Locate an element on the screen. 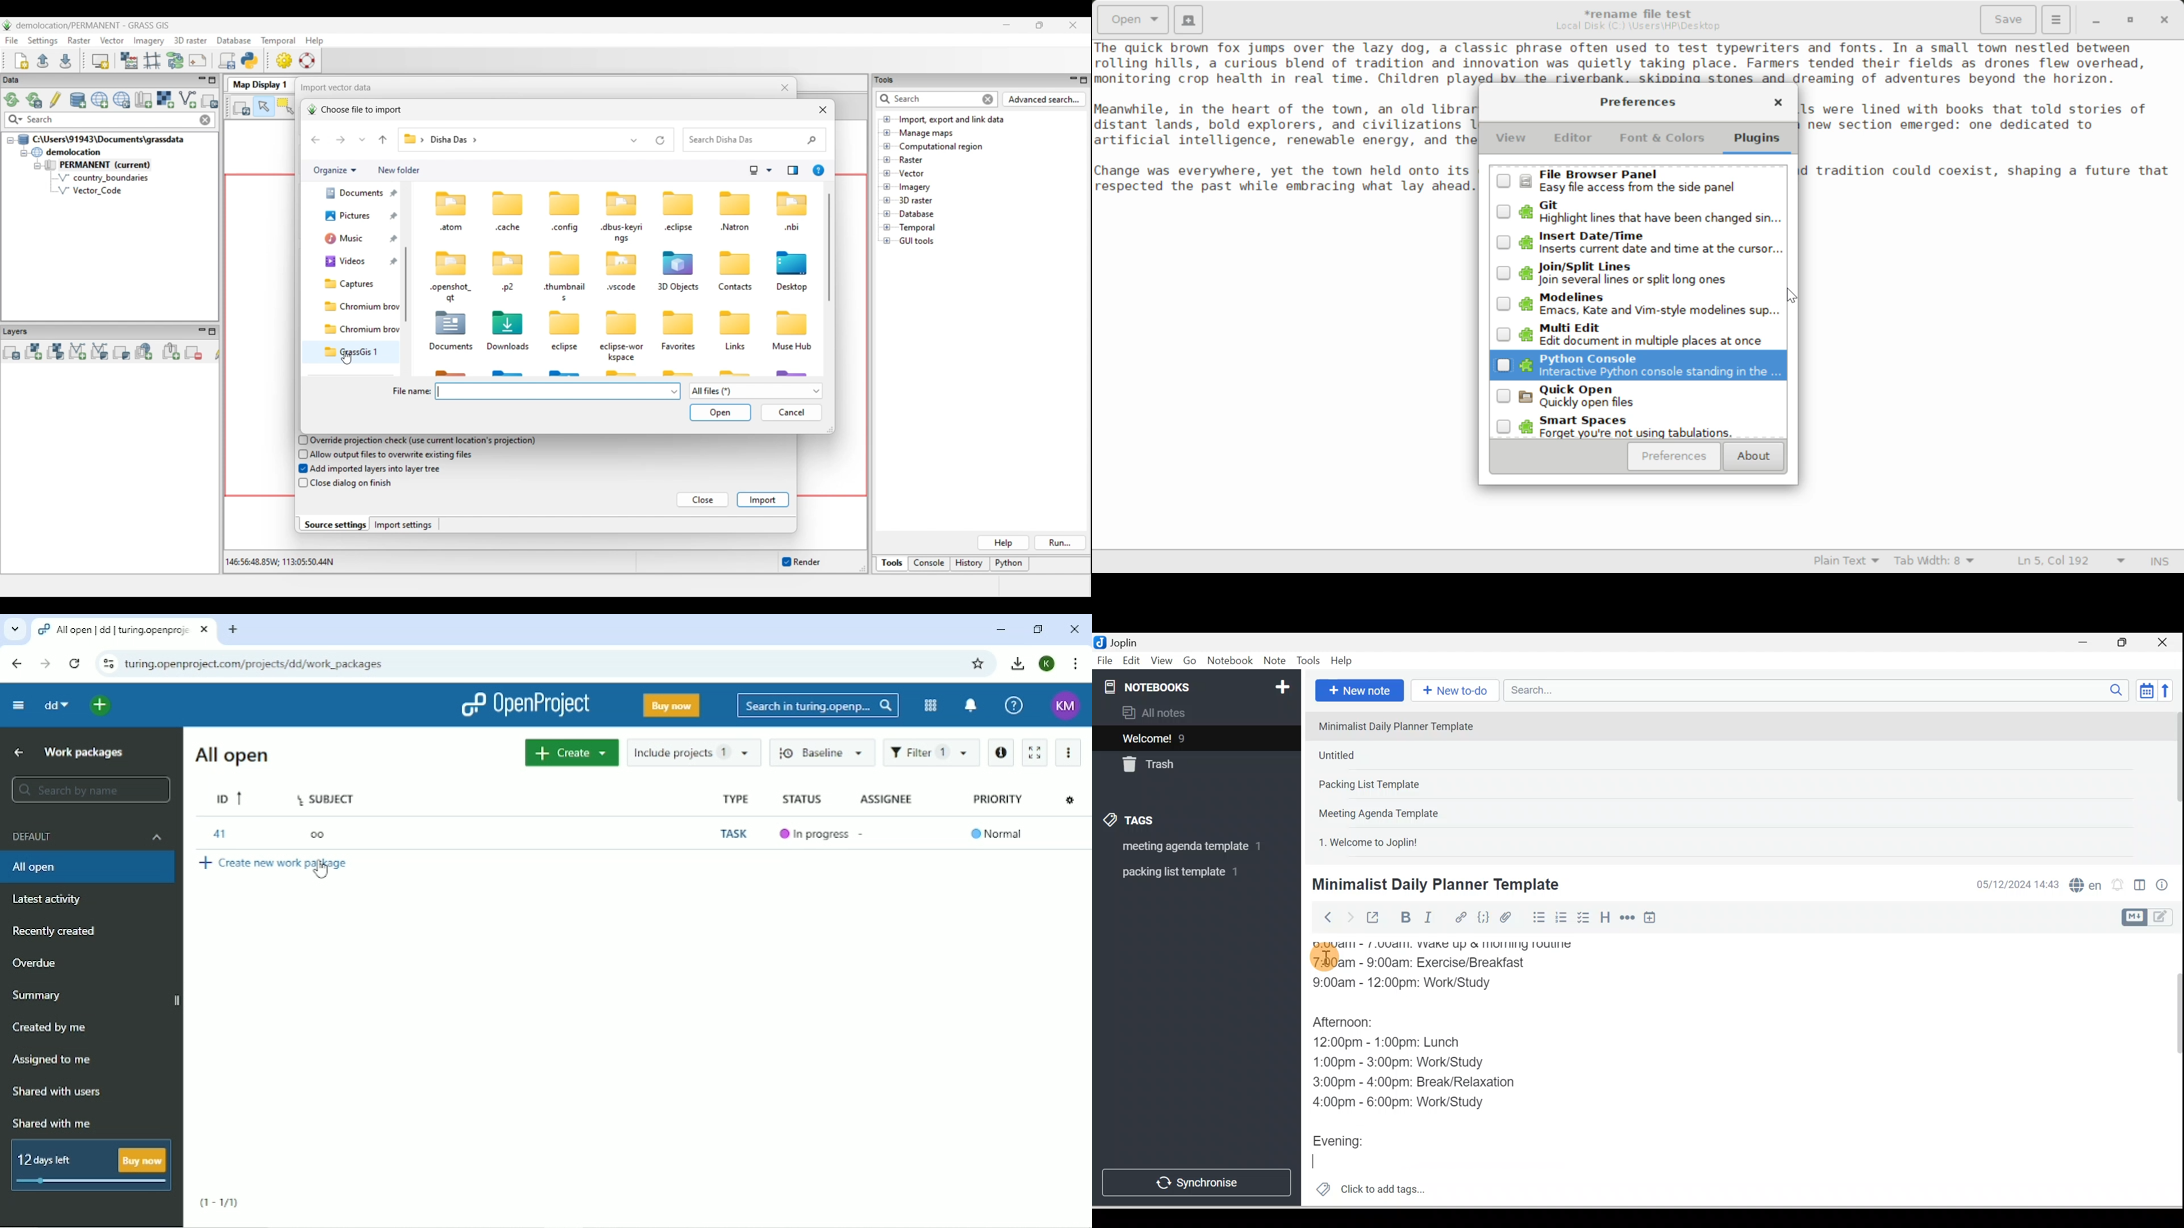 This screenshot has height=1232, width=2184. Numbered list is located at coordinates (1562, 917).